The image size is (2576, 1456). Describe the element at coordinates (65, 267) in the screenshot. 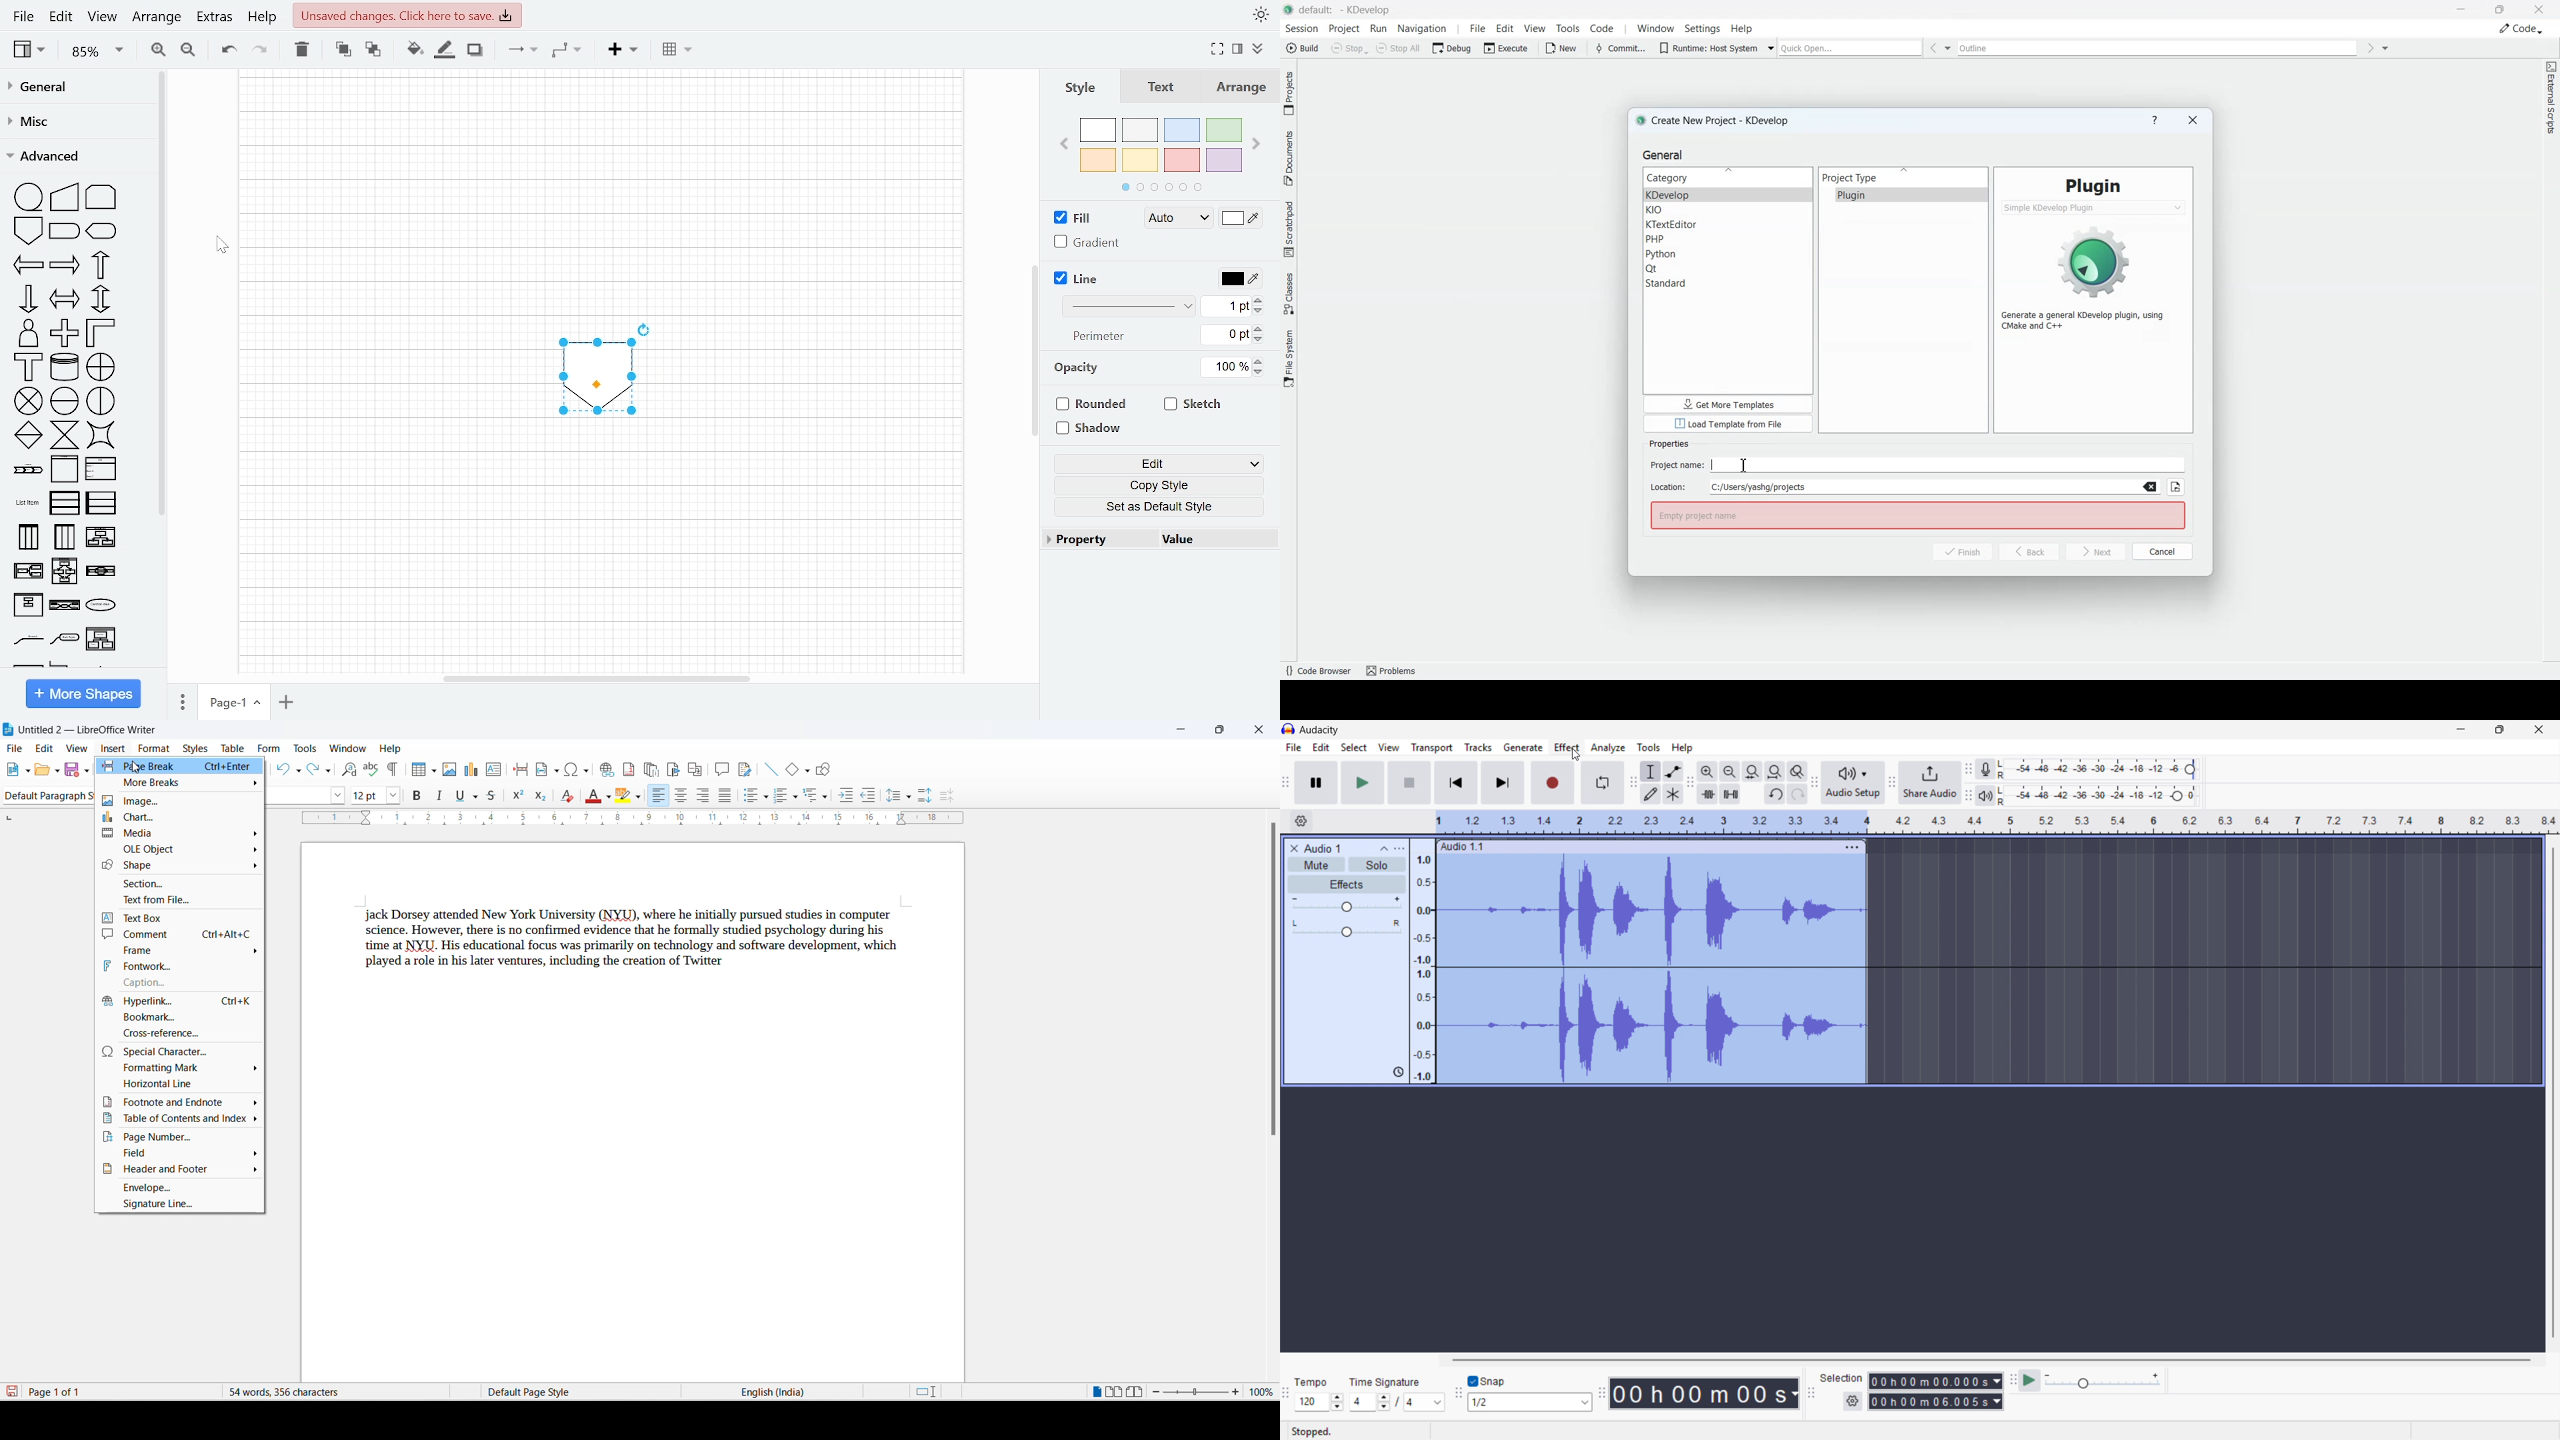

I see `arrow right` at that location.